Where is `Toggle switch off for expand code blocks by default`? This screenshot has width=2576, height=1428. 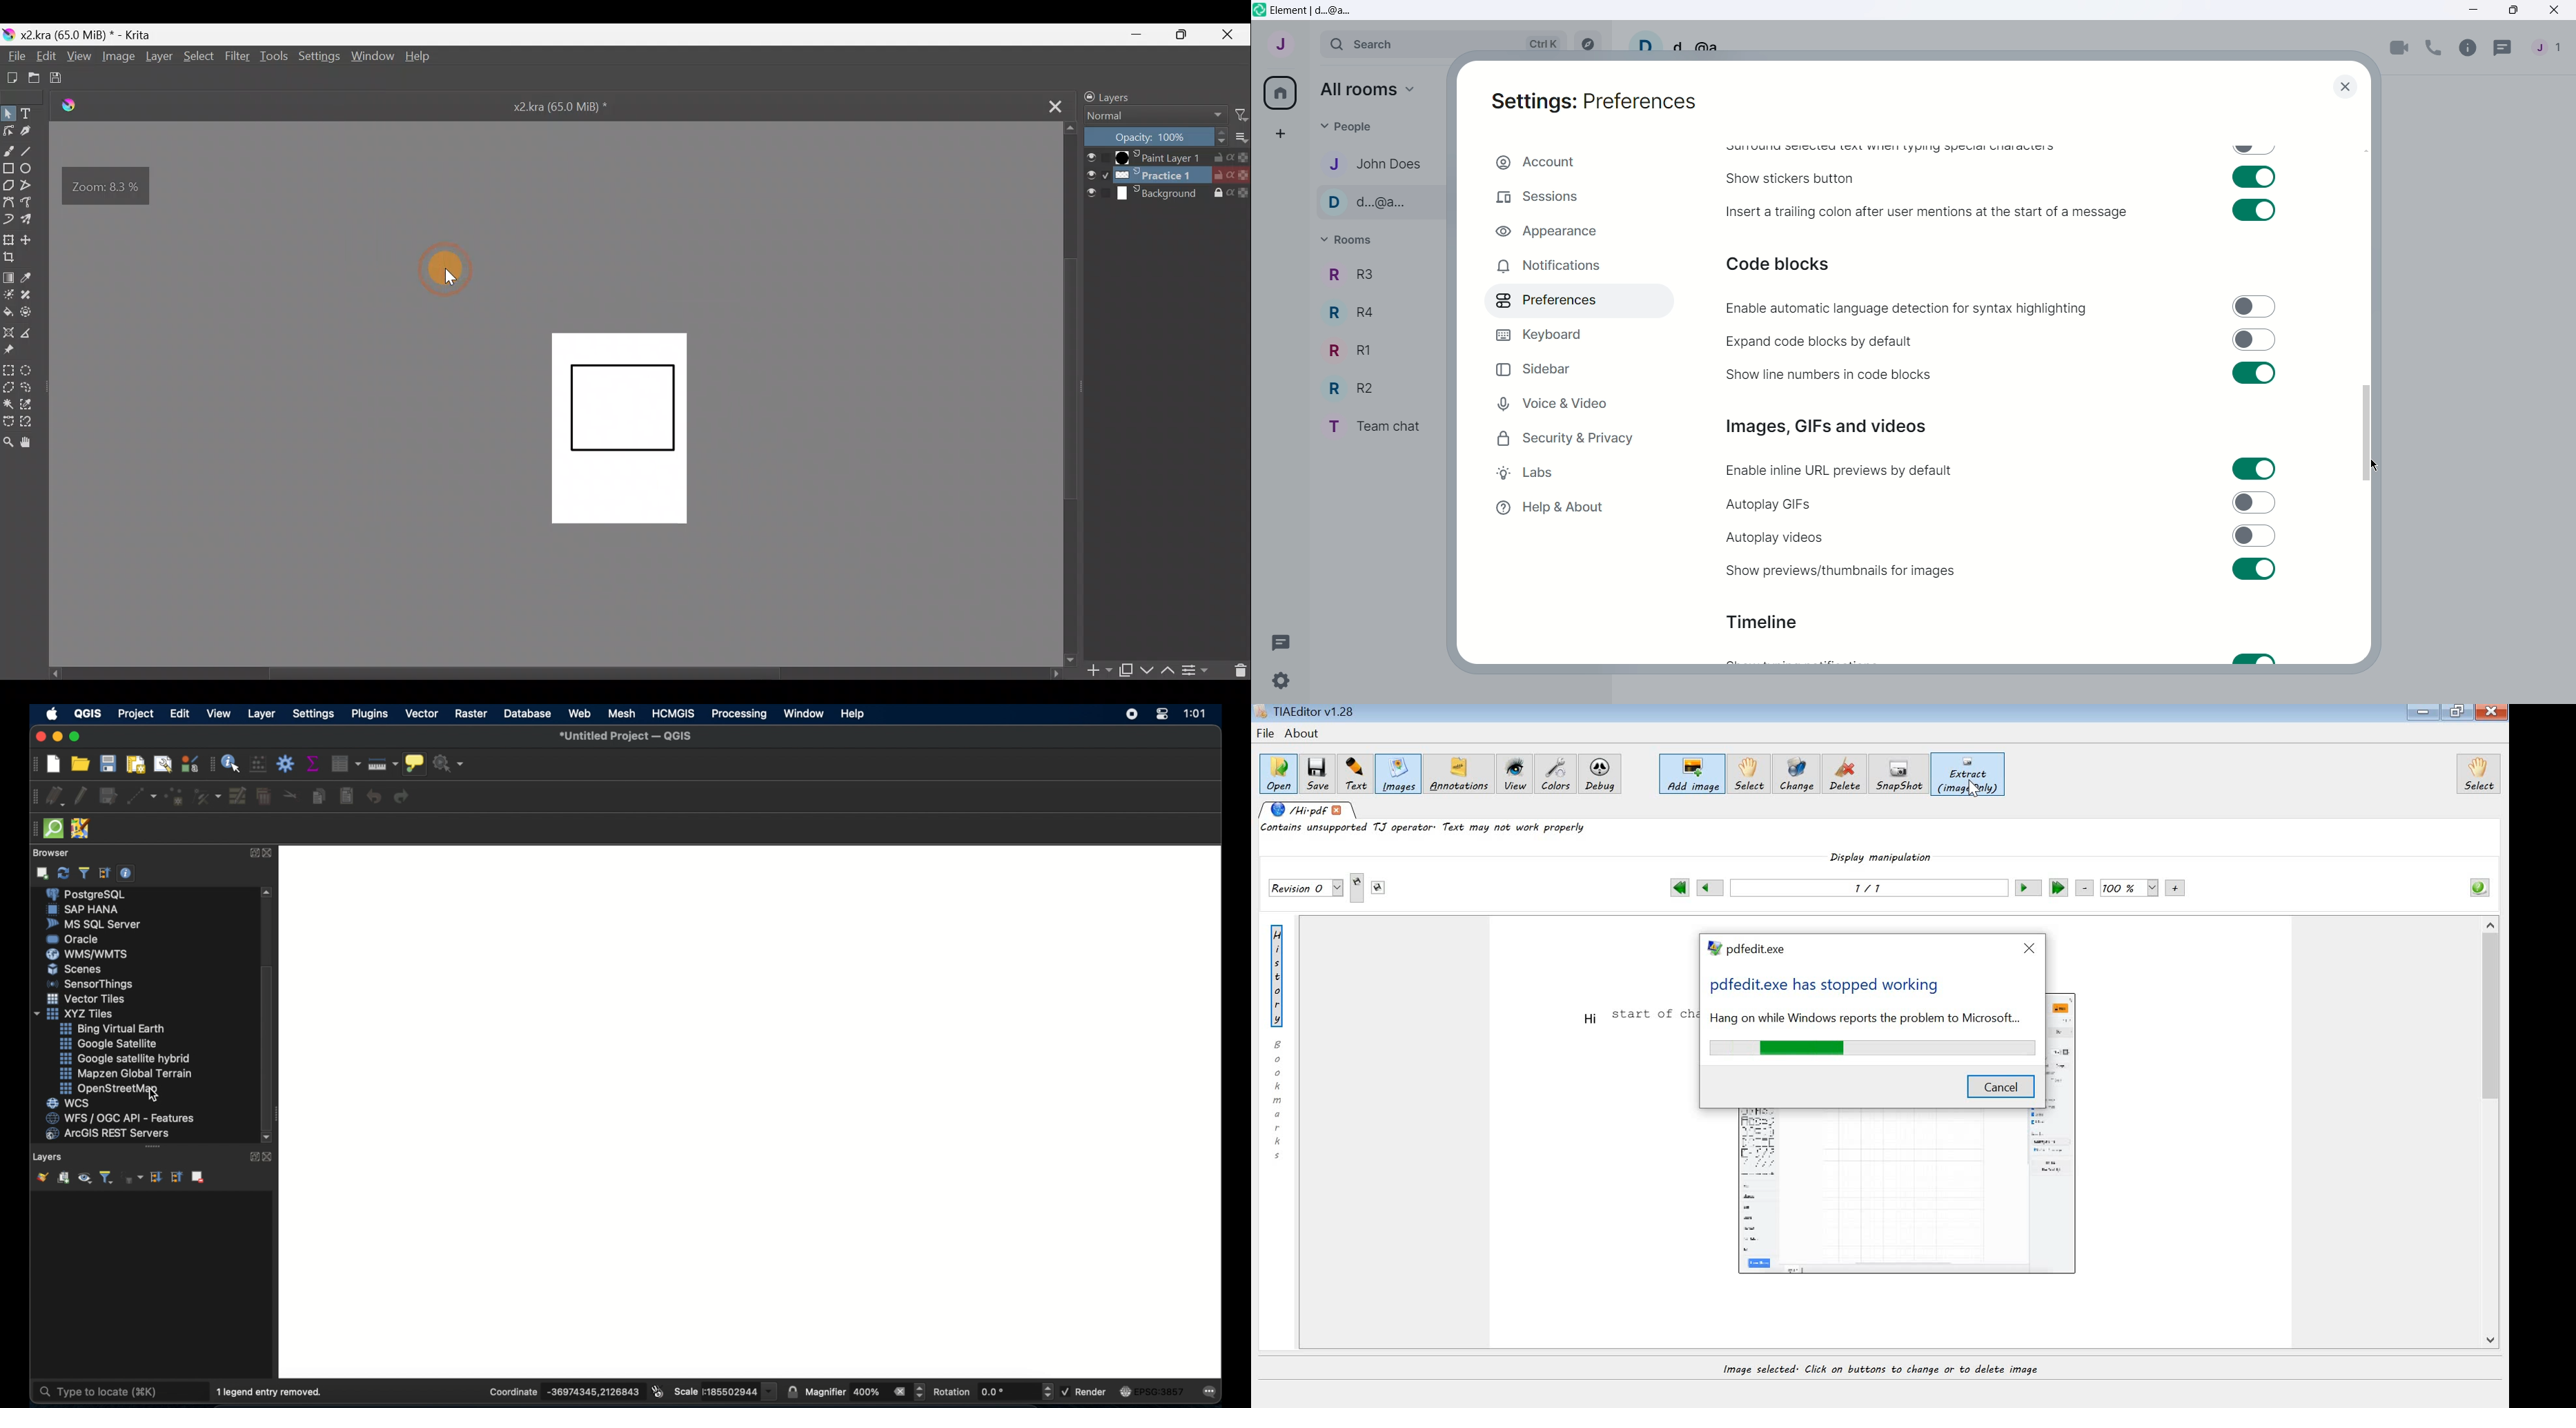
Toggle switch off for expand code blocks by default is located at coordinates (2254, 340).